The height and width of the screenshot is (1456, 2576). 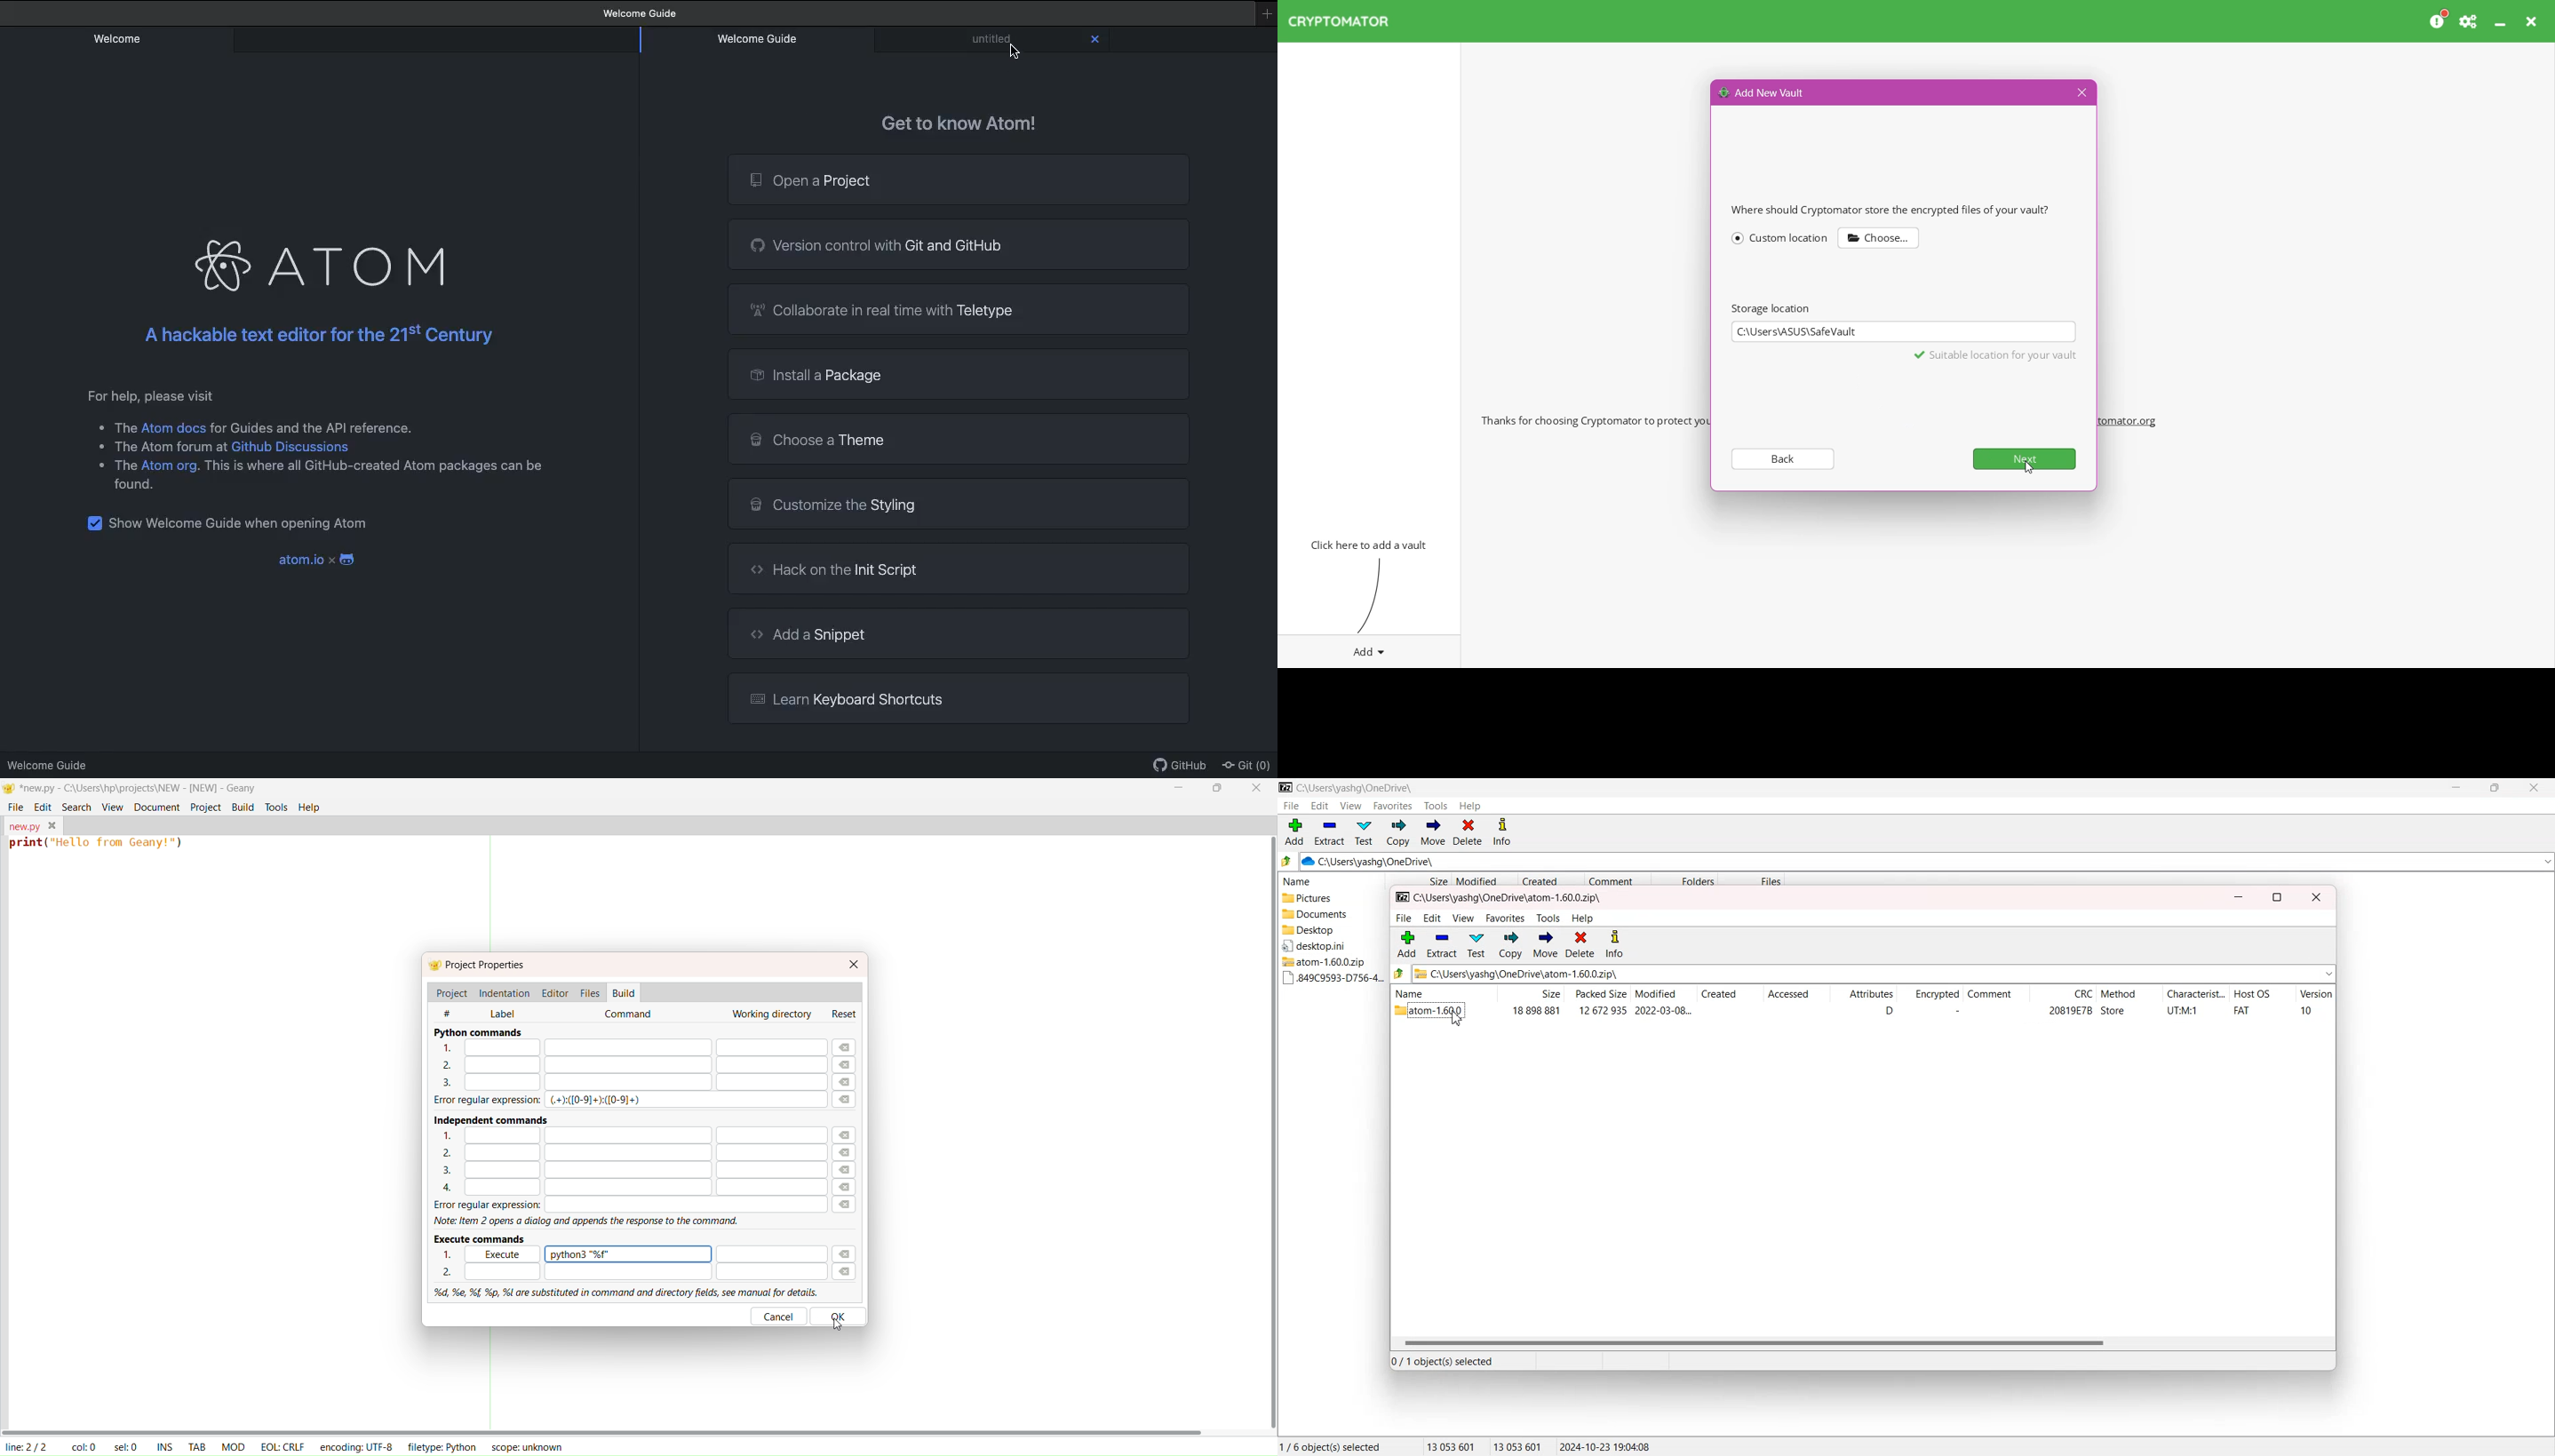 What do you see at coordinates (1880, 237) in the screenshot?
I see `Customize` at bounding box center [1880, 237].